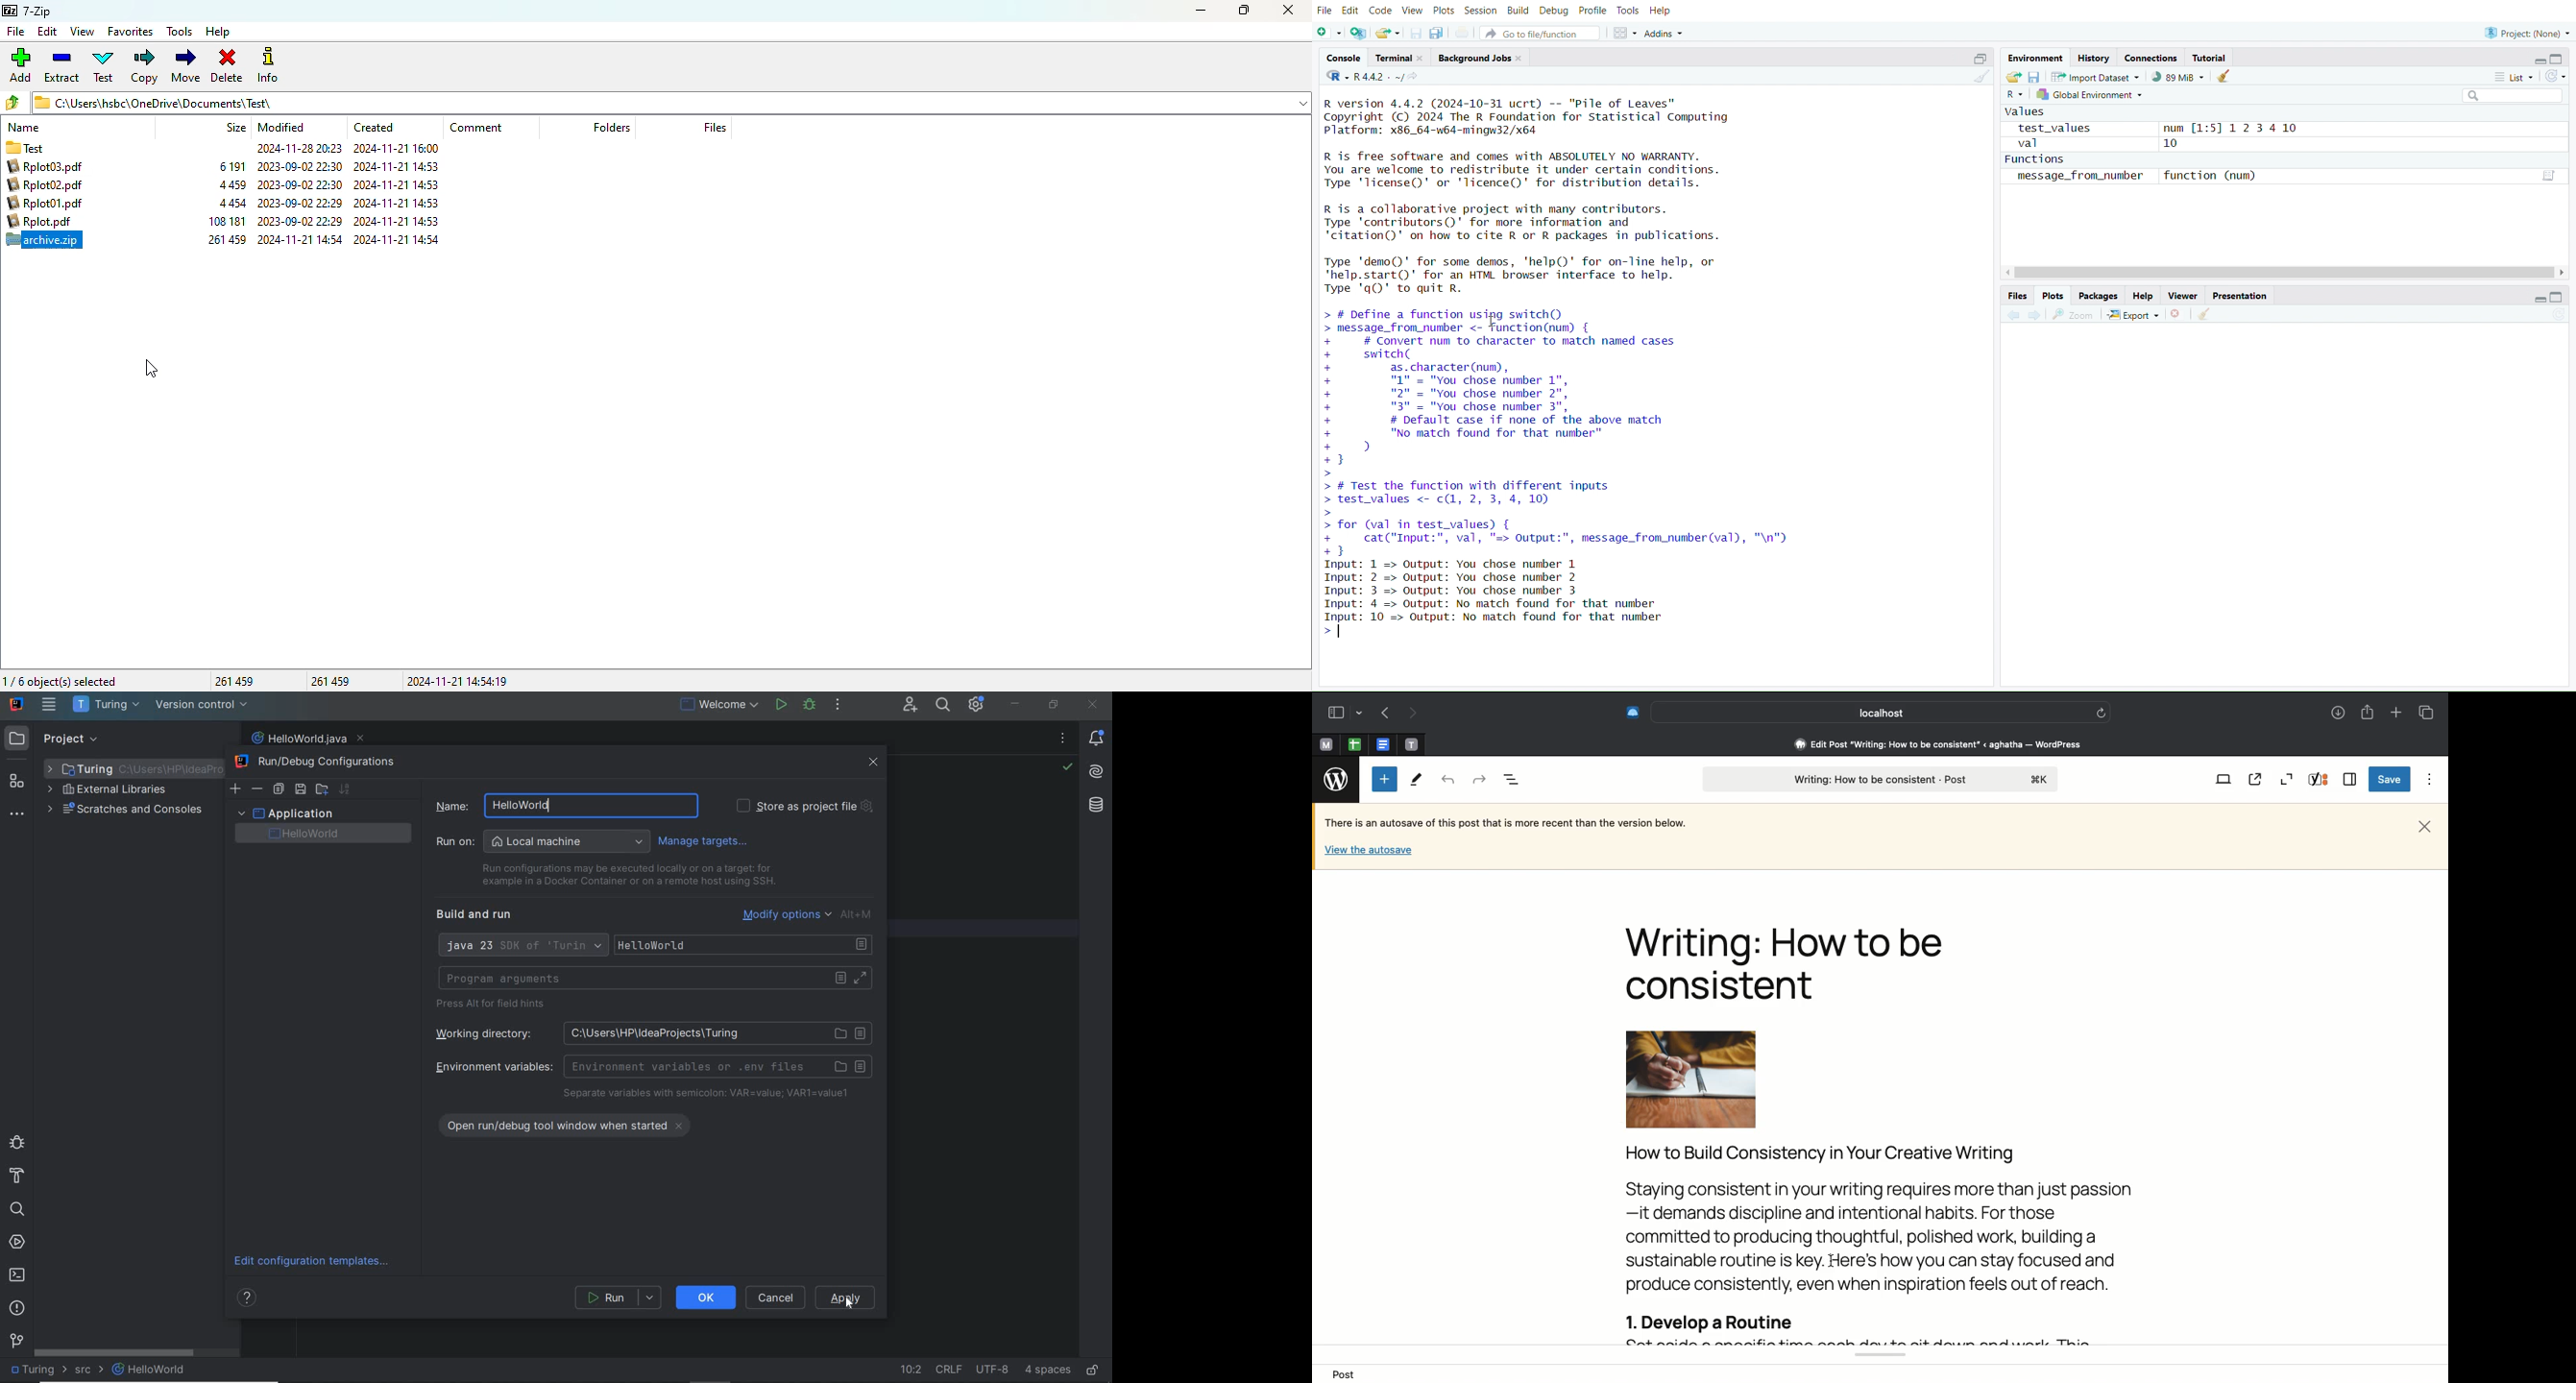  Describe the element at coordinates (1889, 1241) in the screenshot. I see `Body` at that location.